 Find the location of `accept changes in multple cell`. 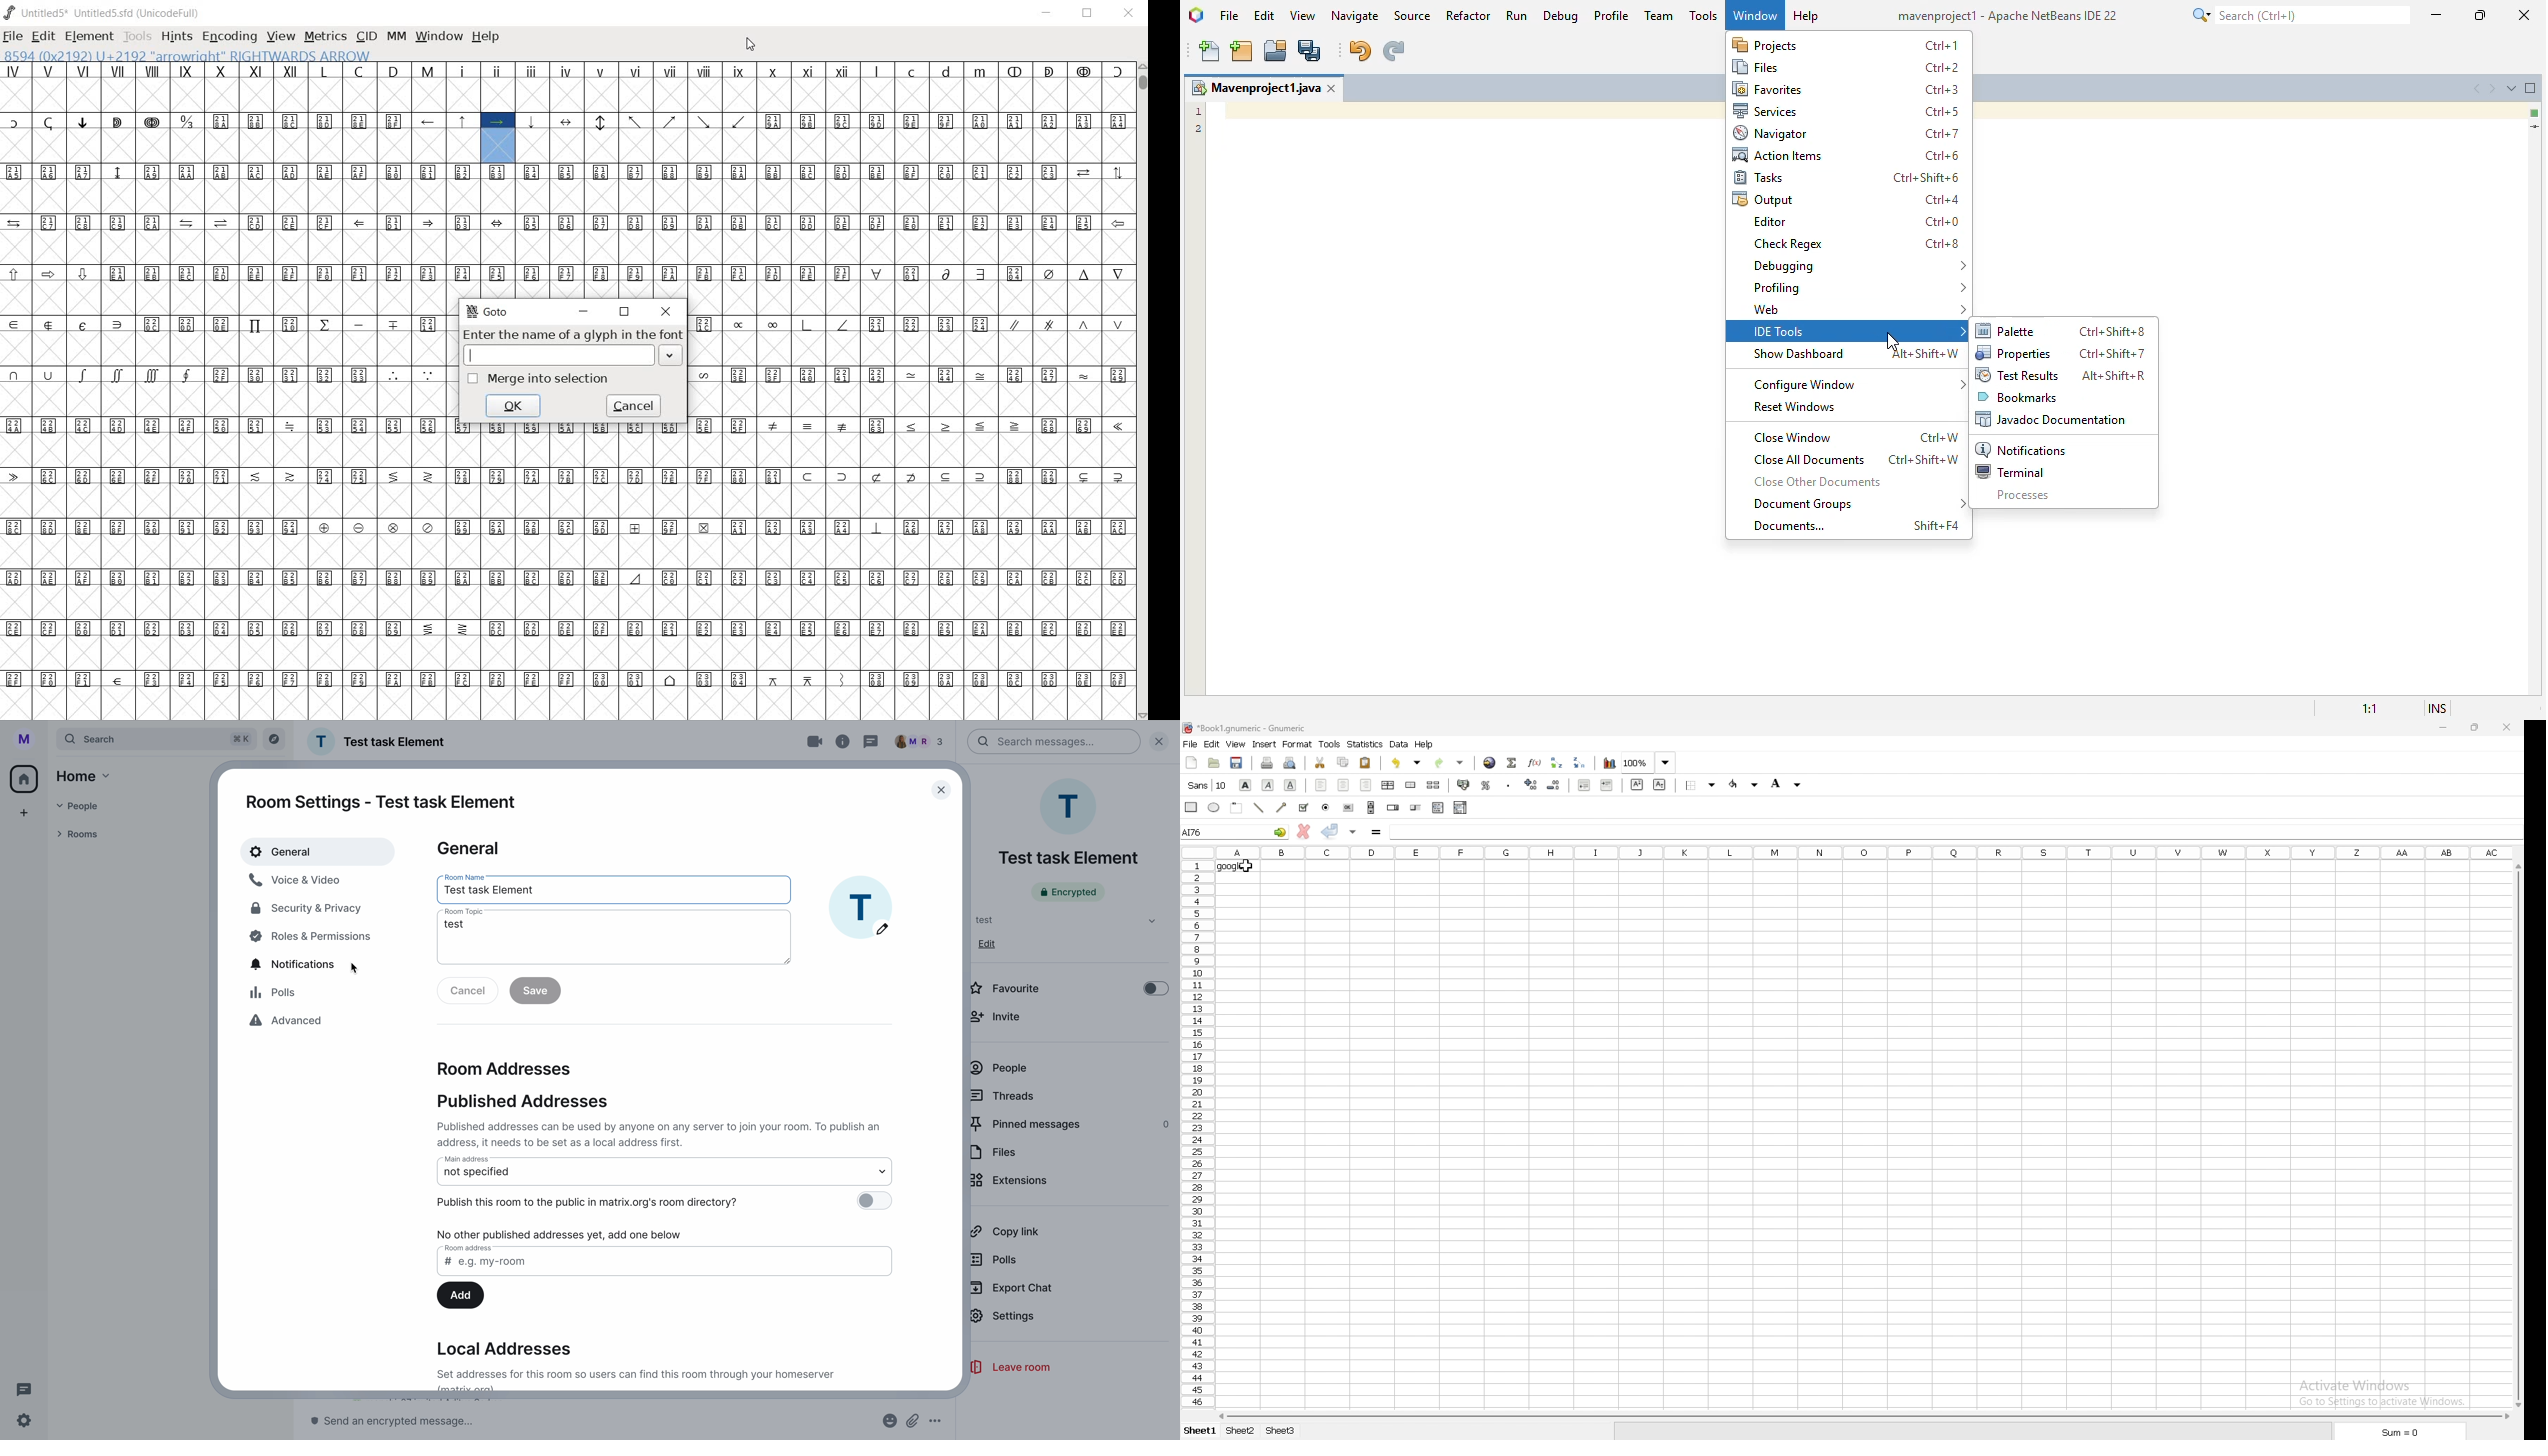

accept changes in multple cell is located at coordinates (1354, 832).